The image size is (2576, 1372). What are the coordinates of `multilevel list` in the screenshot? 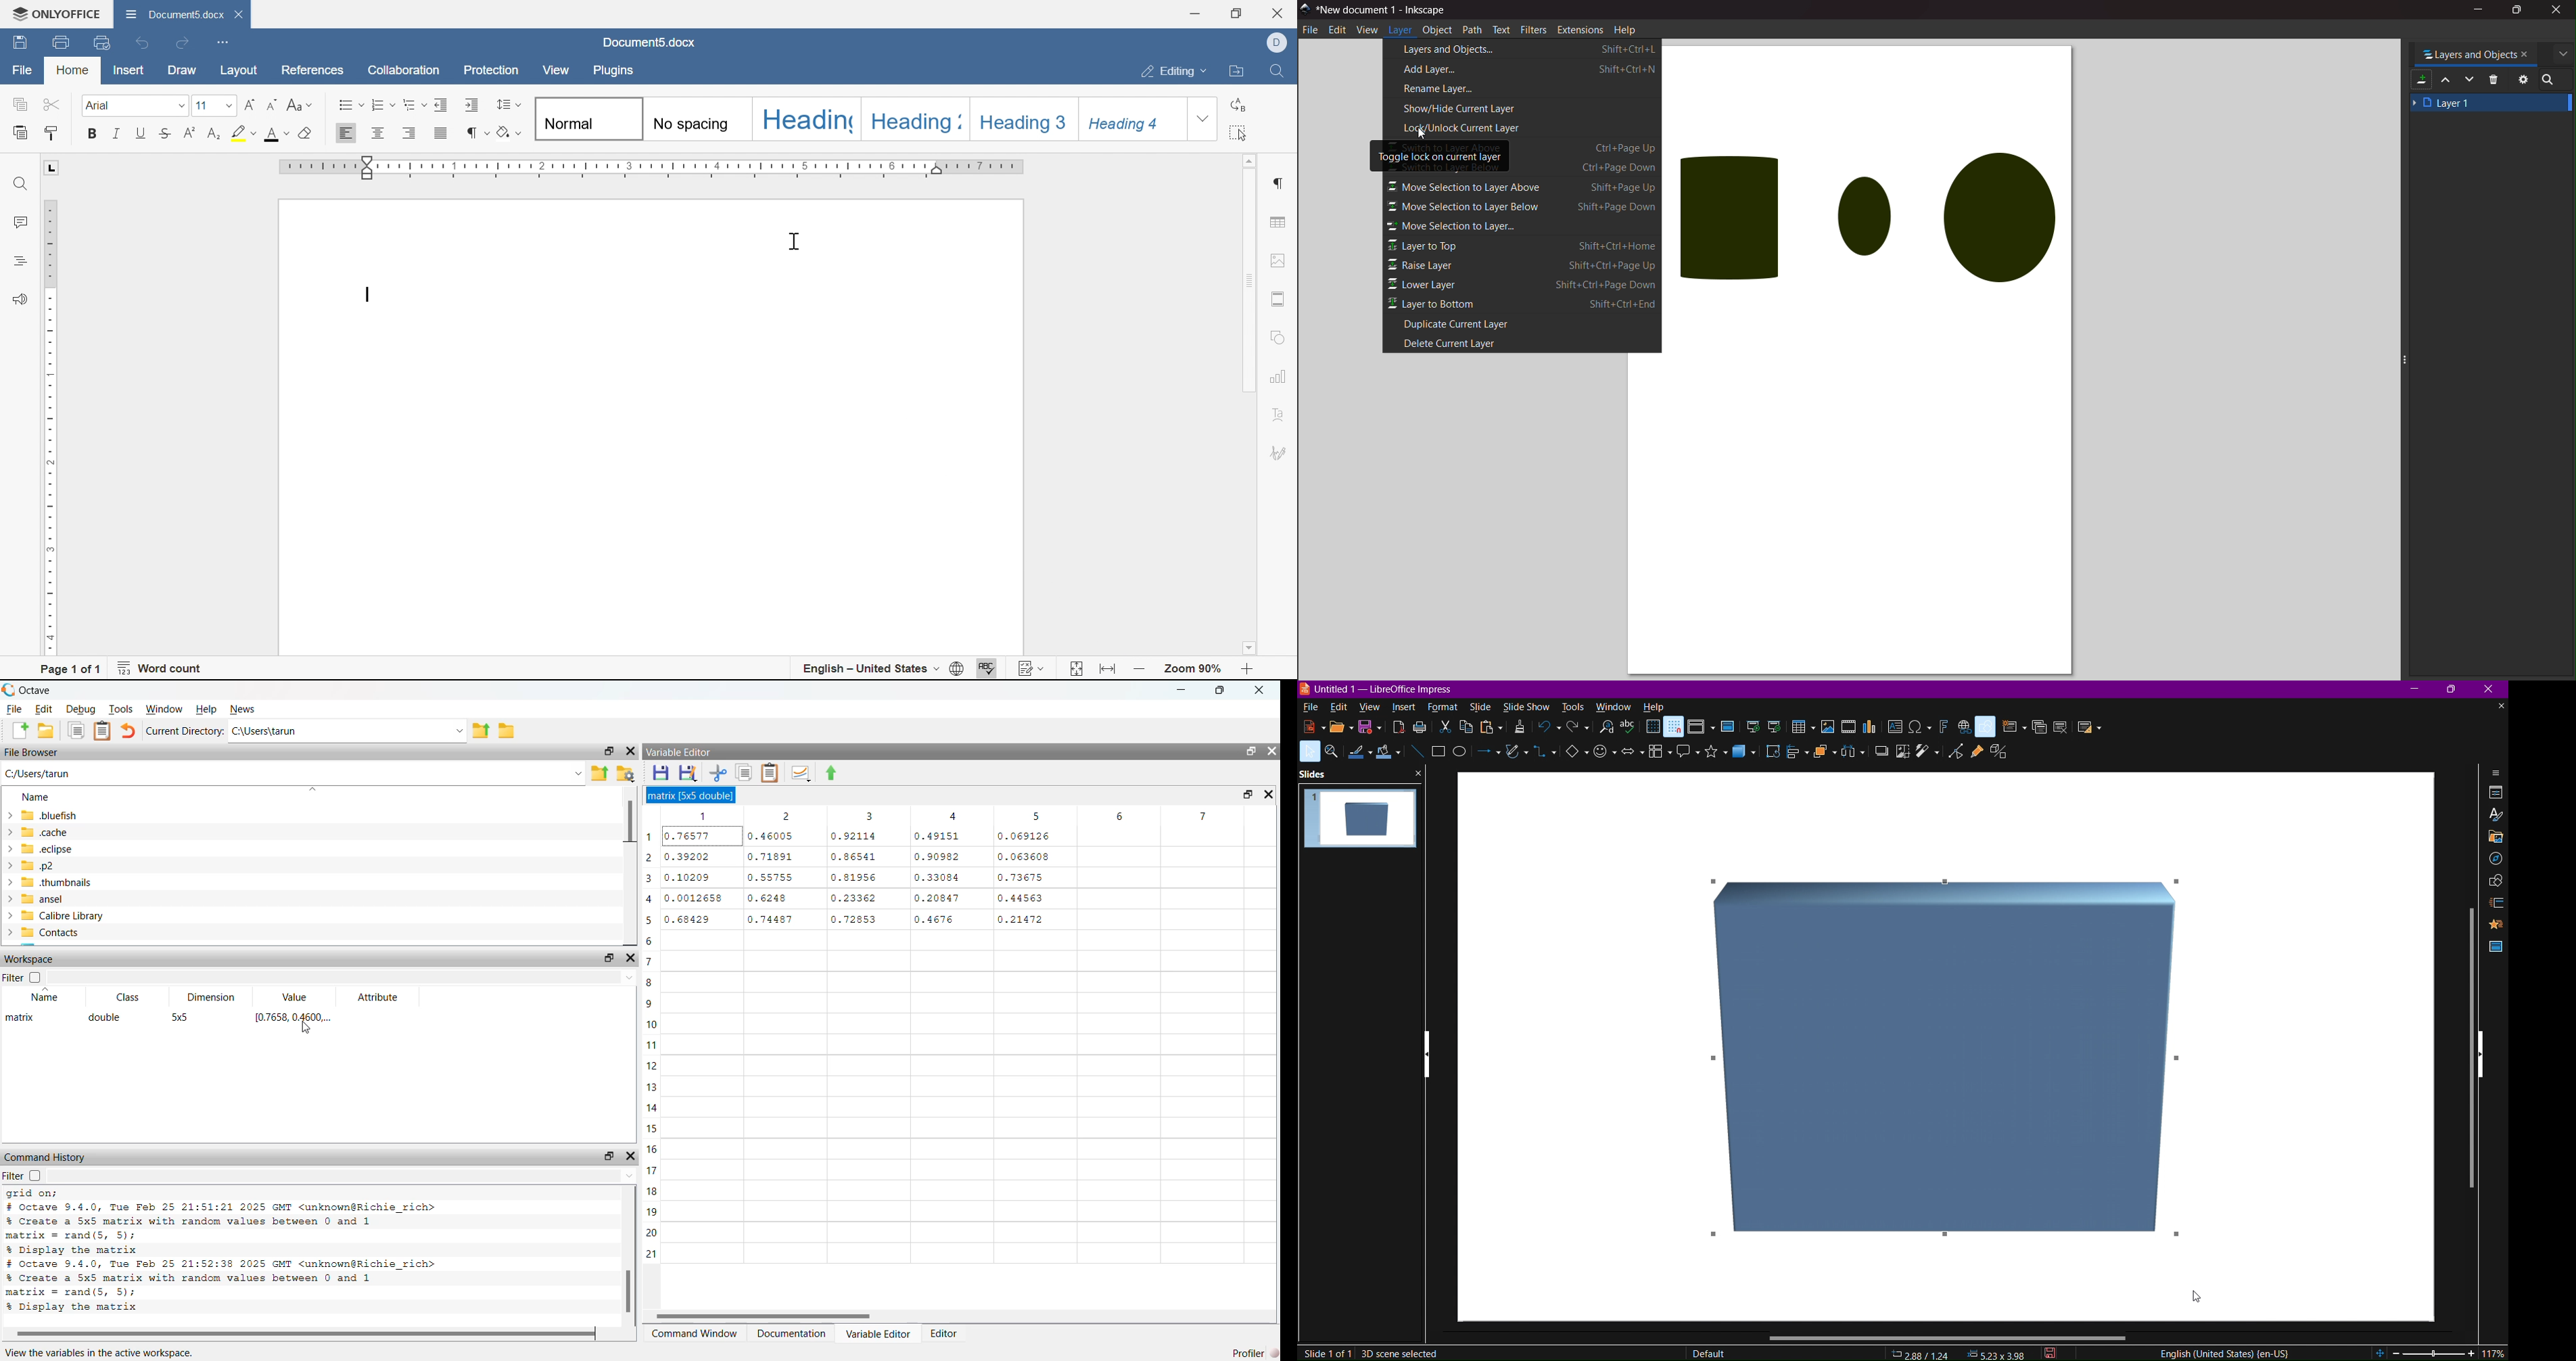 It's located at (415, 105).